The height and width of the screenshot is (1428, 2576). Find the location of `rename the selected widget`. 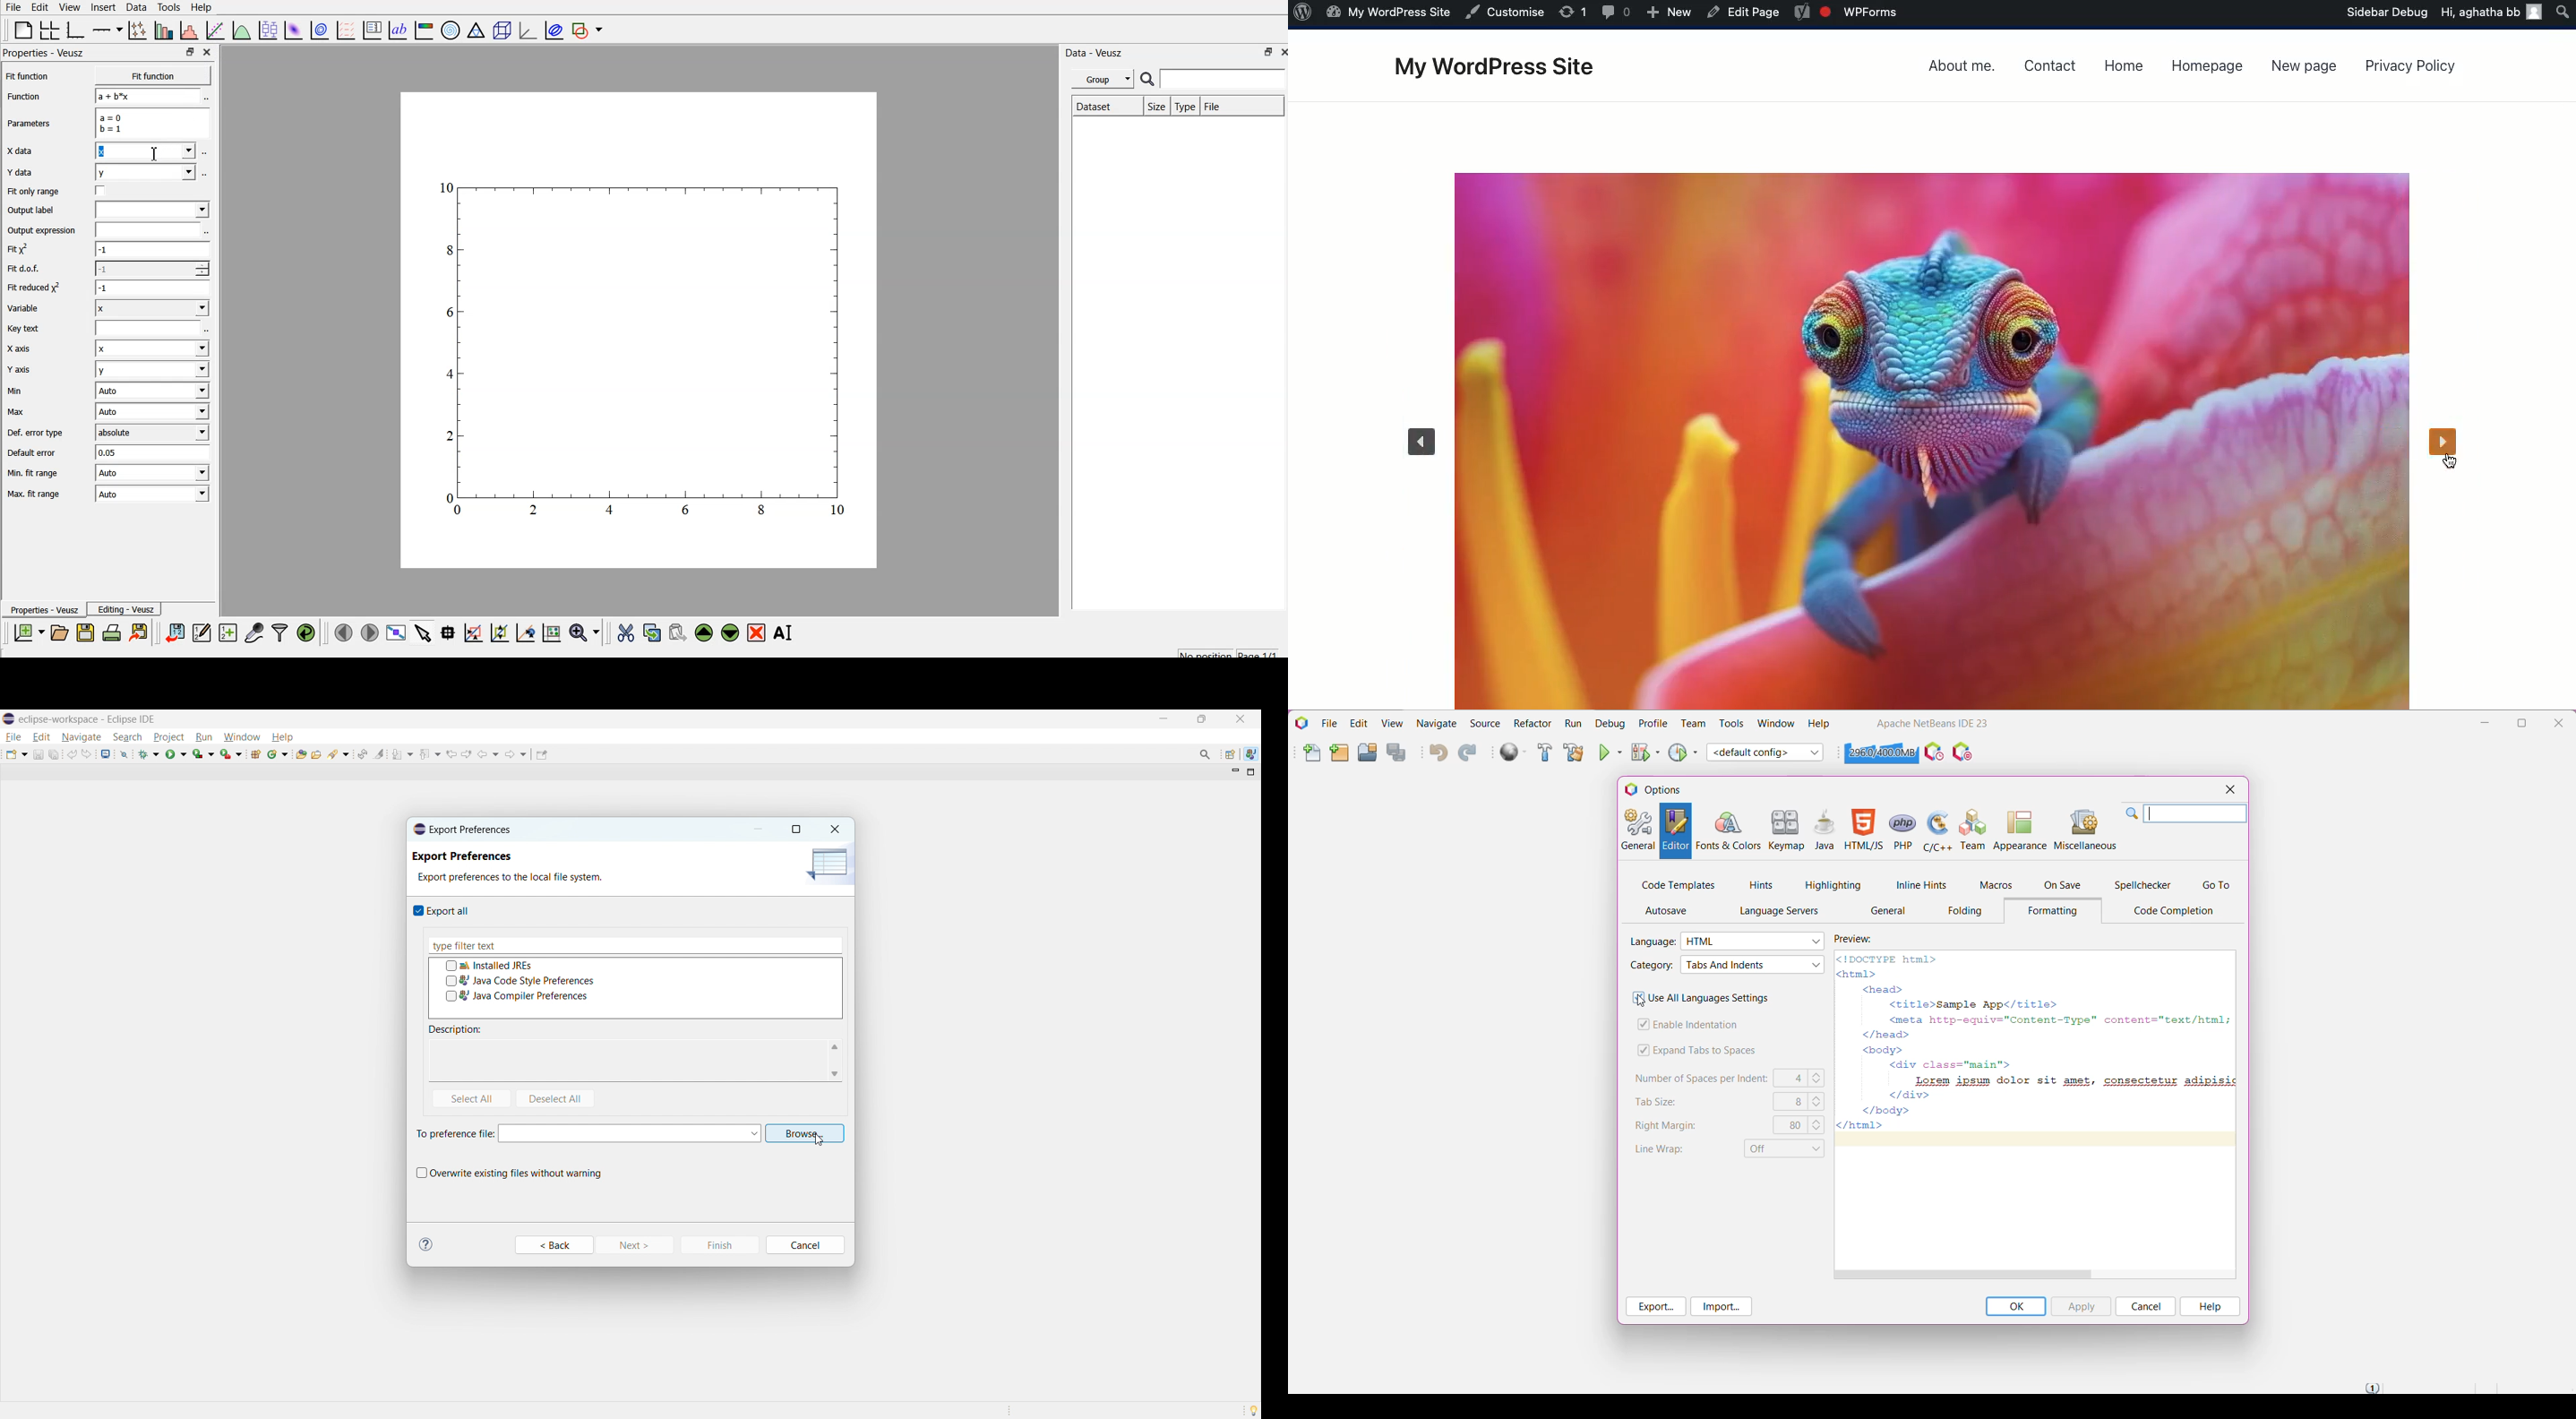

rename the selected widget is located at coordinates (787, 632).